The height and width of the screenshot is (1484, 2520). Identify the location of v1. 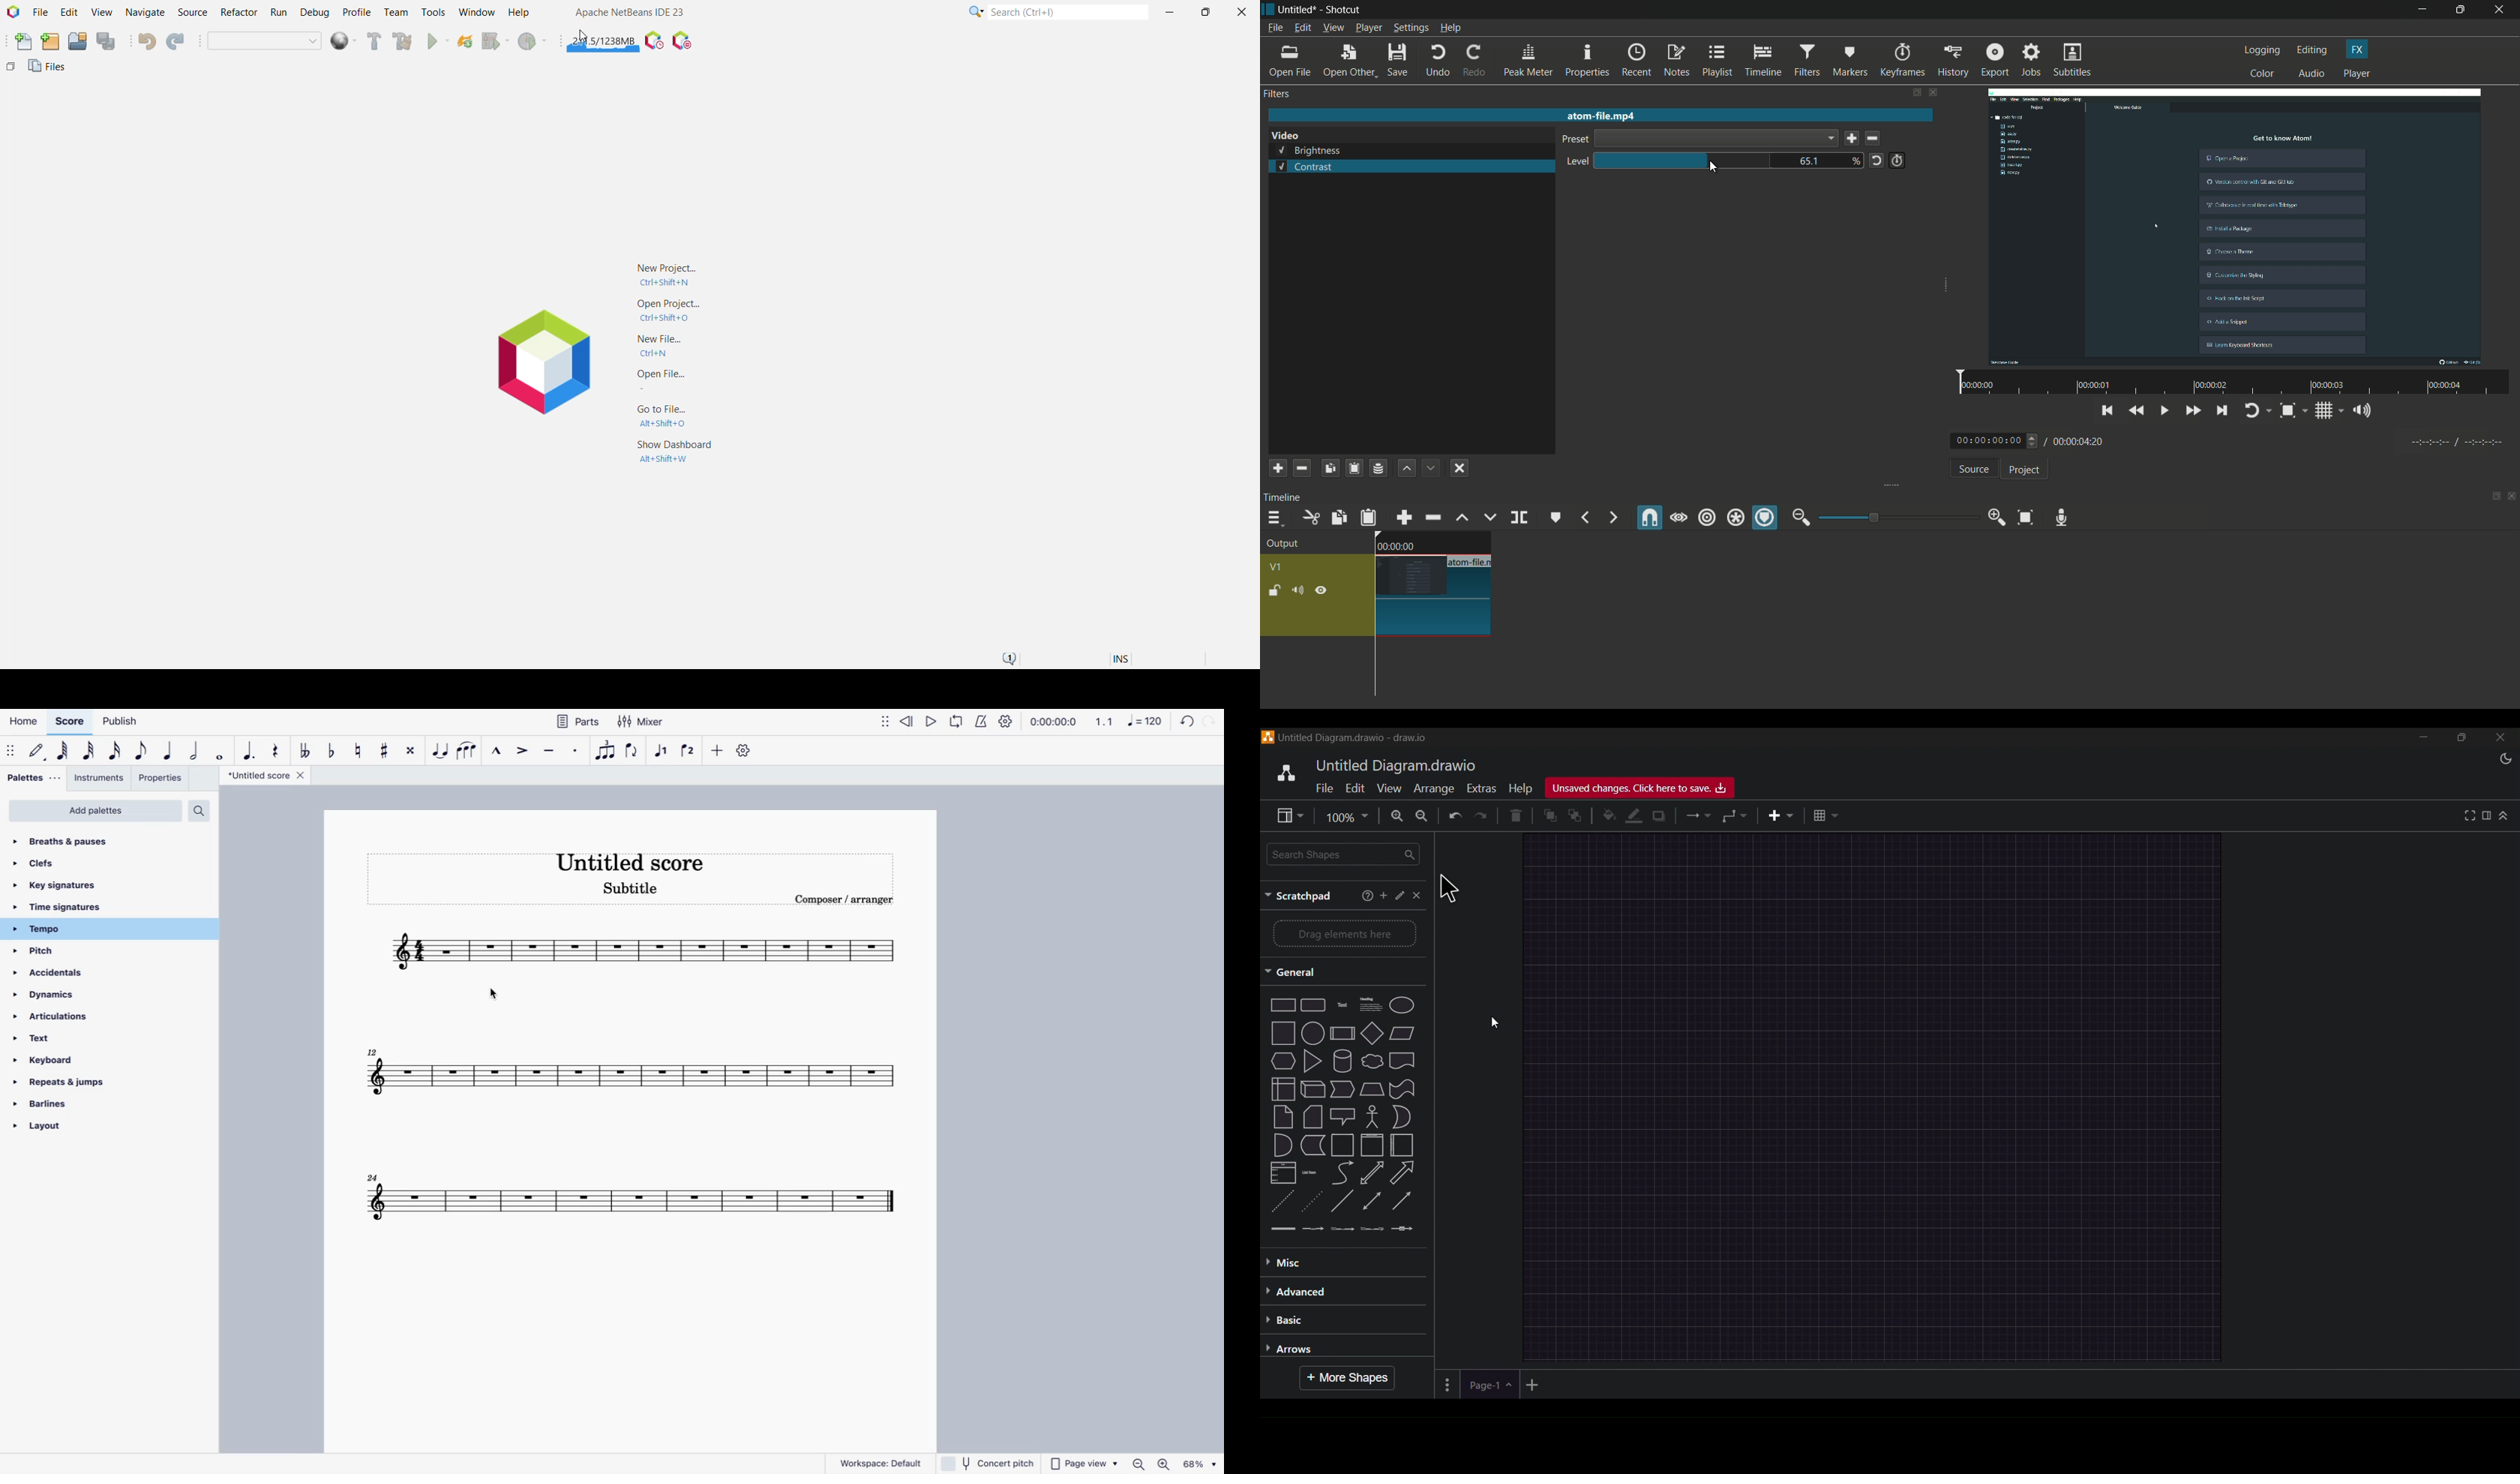
(1278, 566).